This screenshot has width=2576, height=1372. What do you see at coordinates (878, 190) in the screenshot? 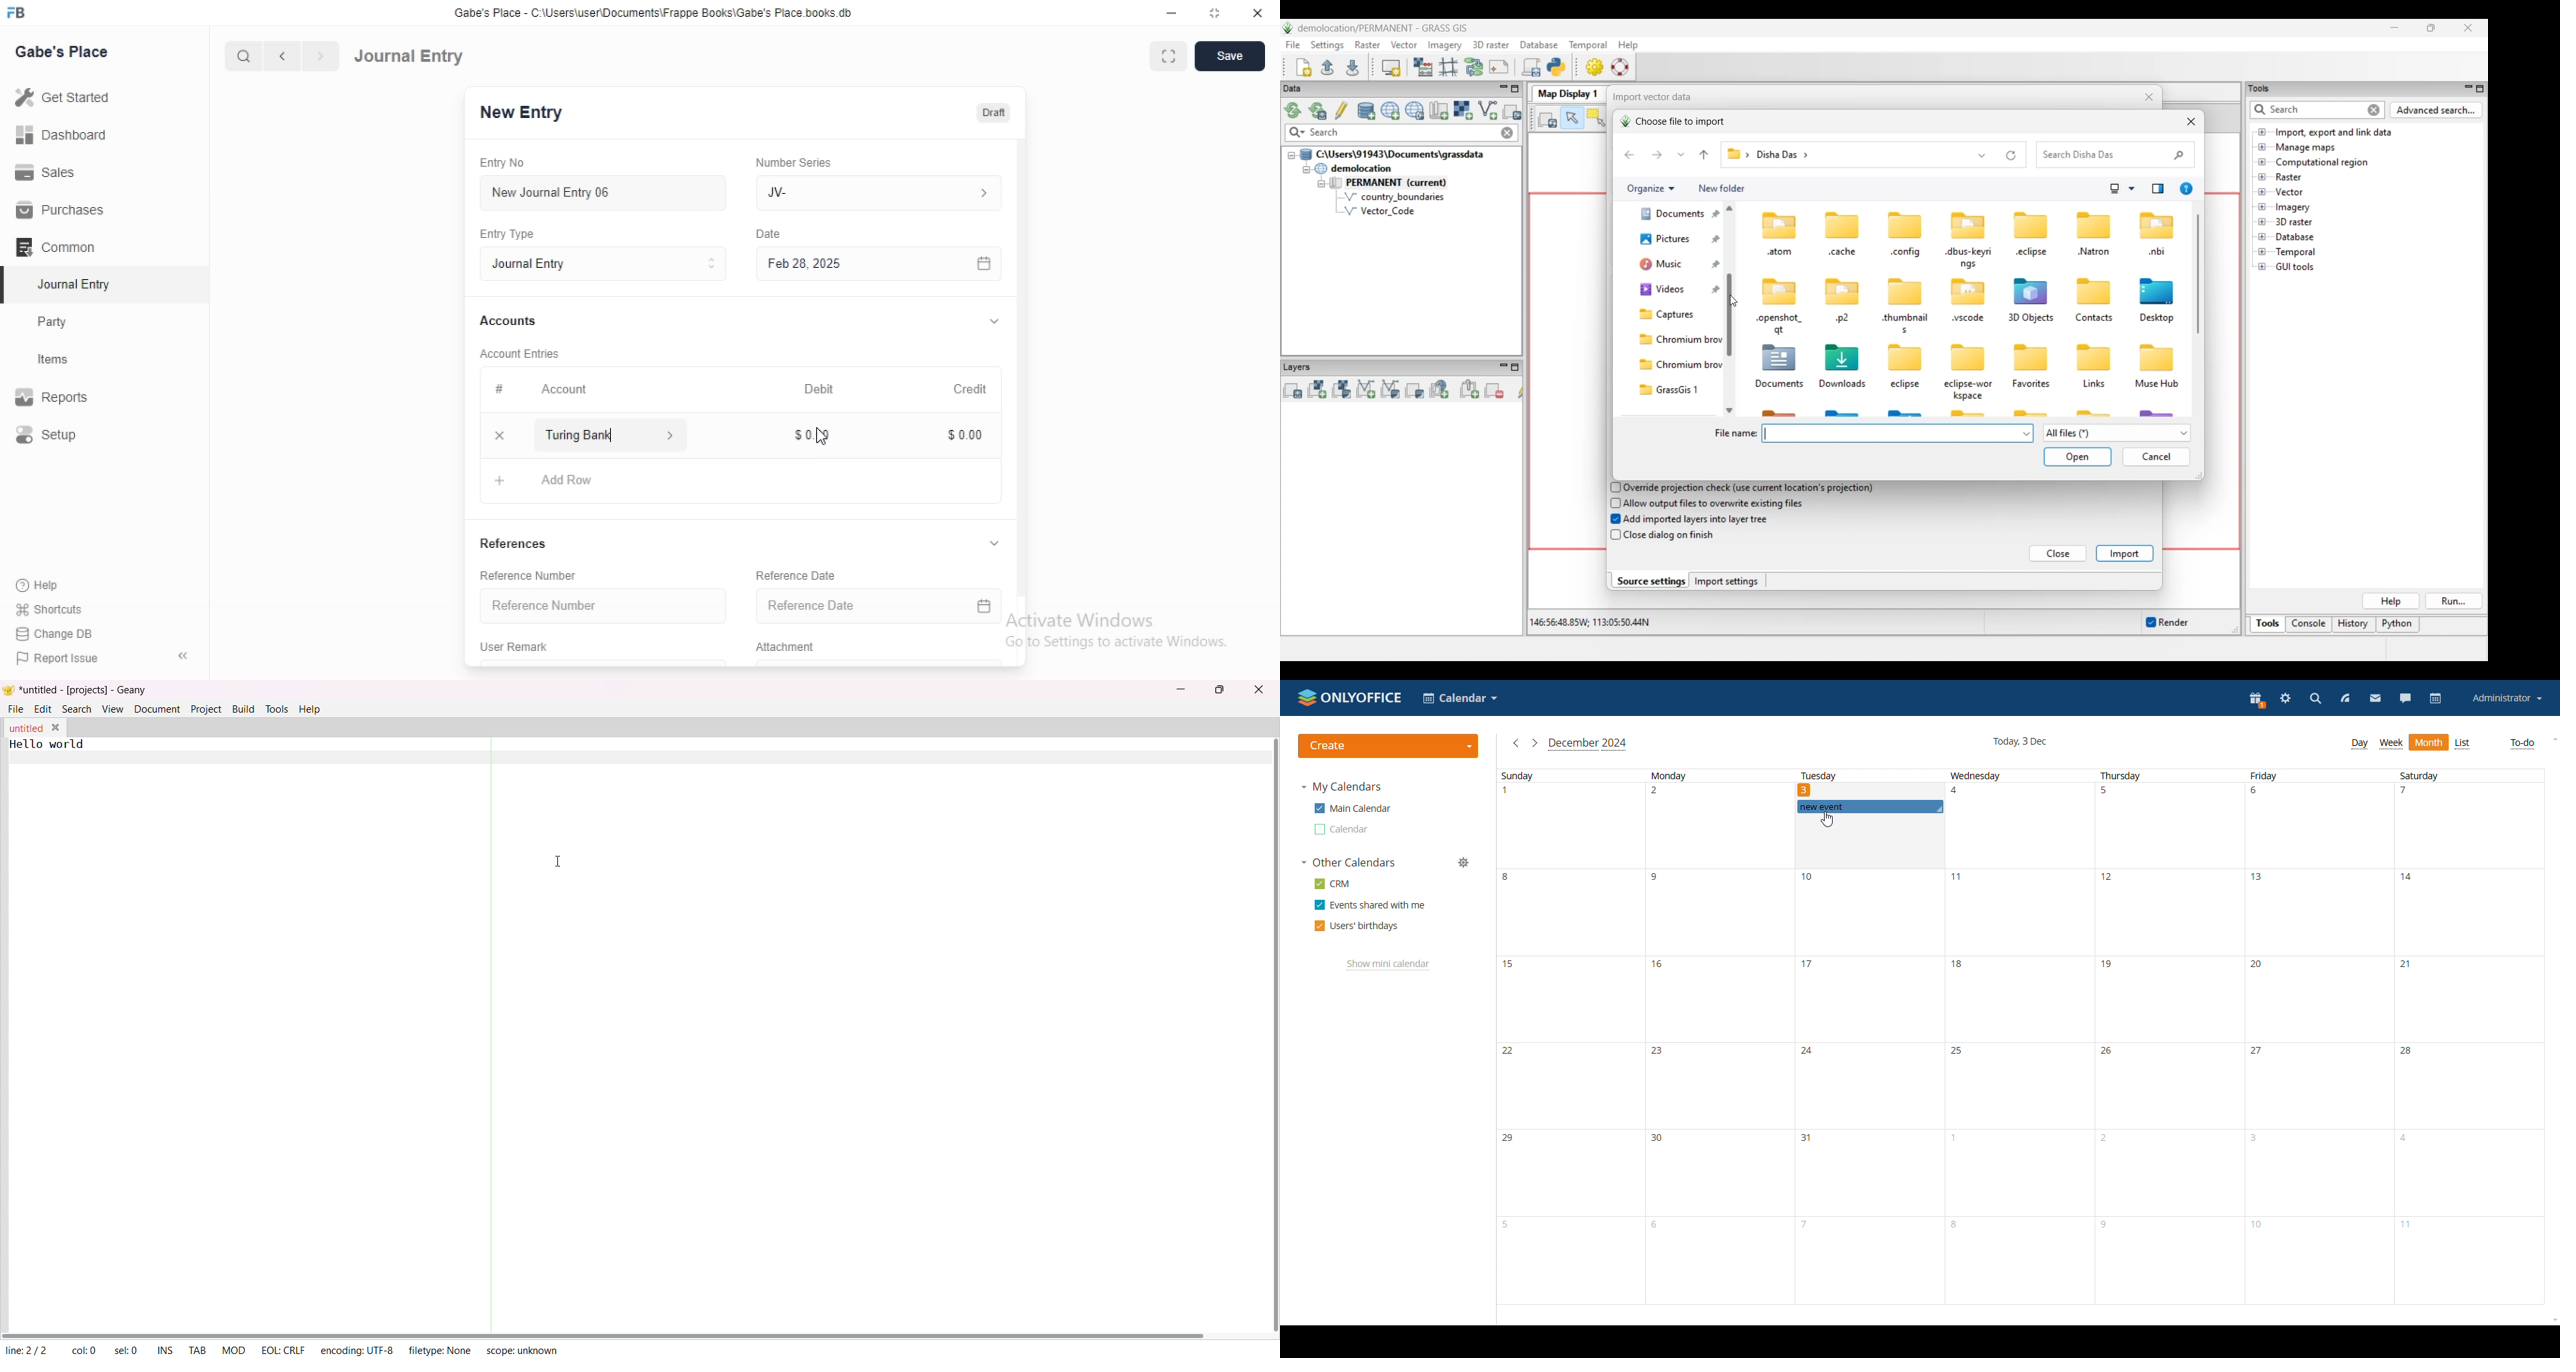
I see `JV-` at bounding box center [878, 190].